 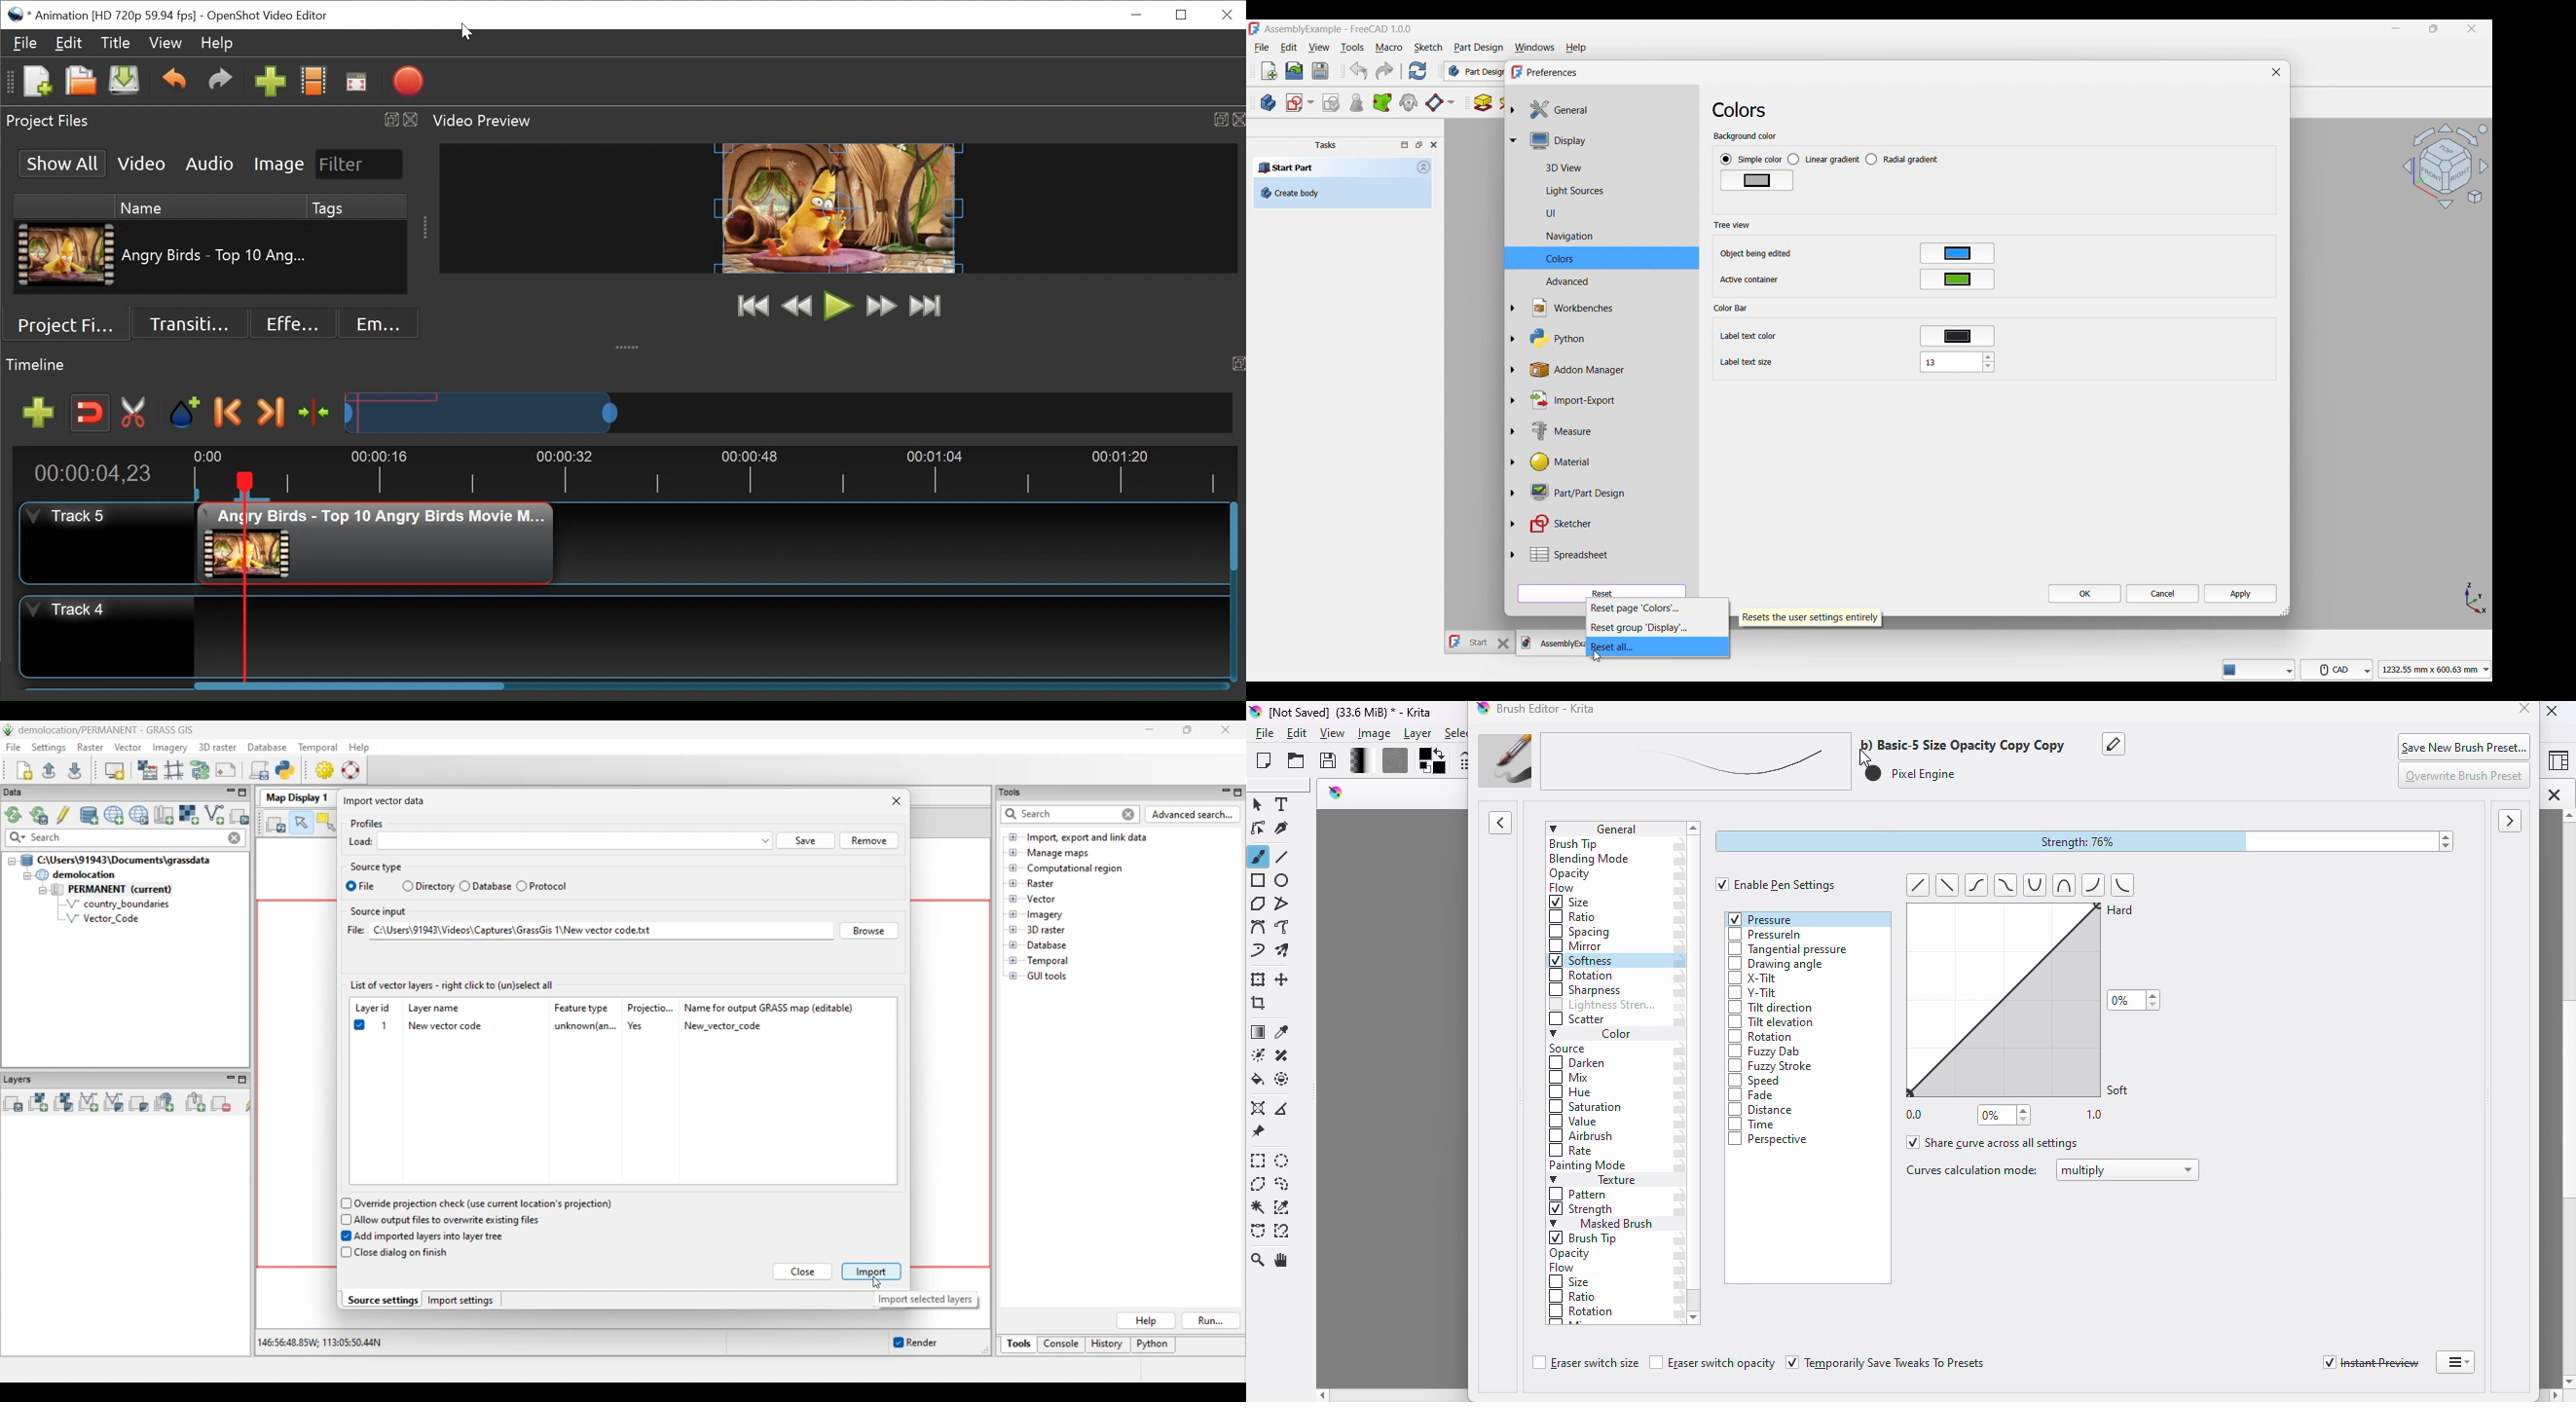 What do you see at coordinates (1579, 1064) in the screenshot?
I see `darken` at bounding box center [1579, 1064].